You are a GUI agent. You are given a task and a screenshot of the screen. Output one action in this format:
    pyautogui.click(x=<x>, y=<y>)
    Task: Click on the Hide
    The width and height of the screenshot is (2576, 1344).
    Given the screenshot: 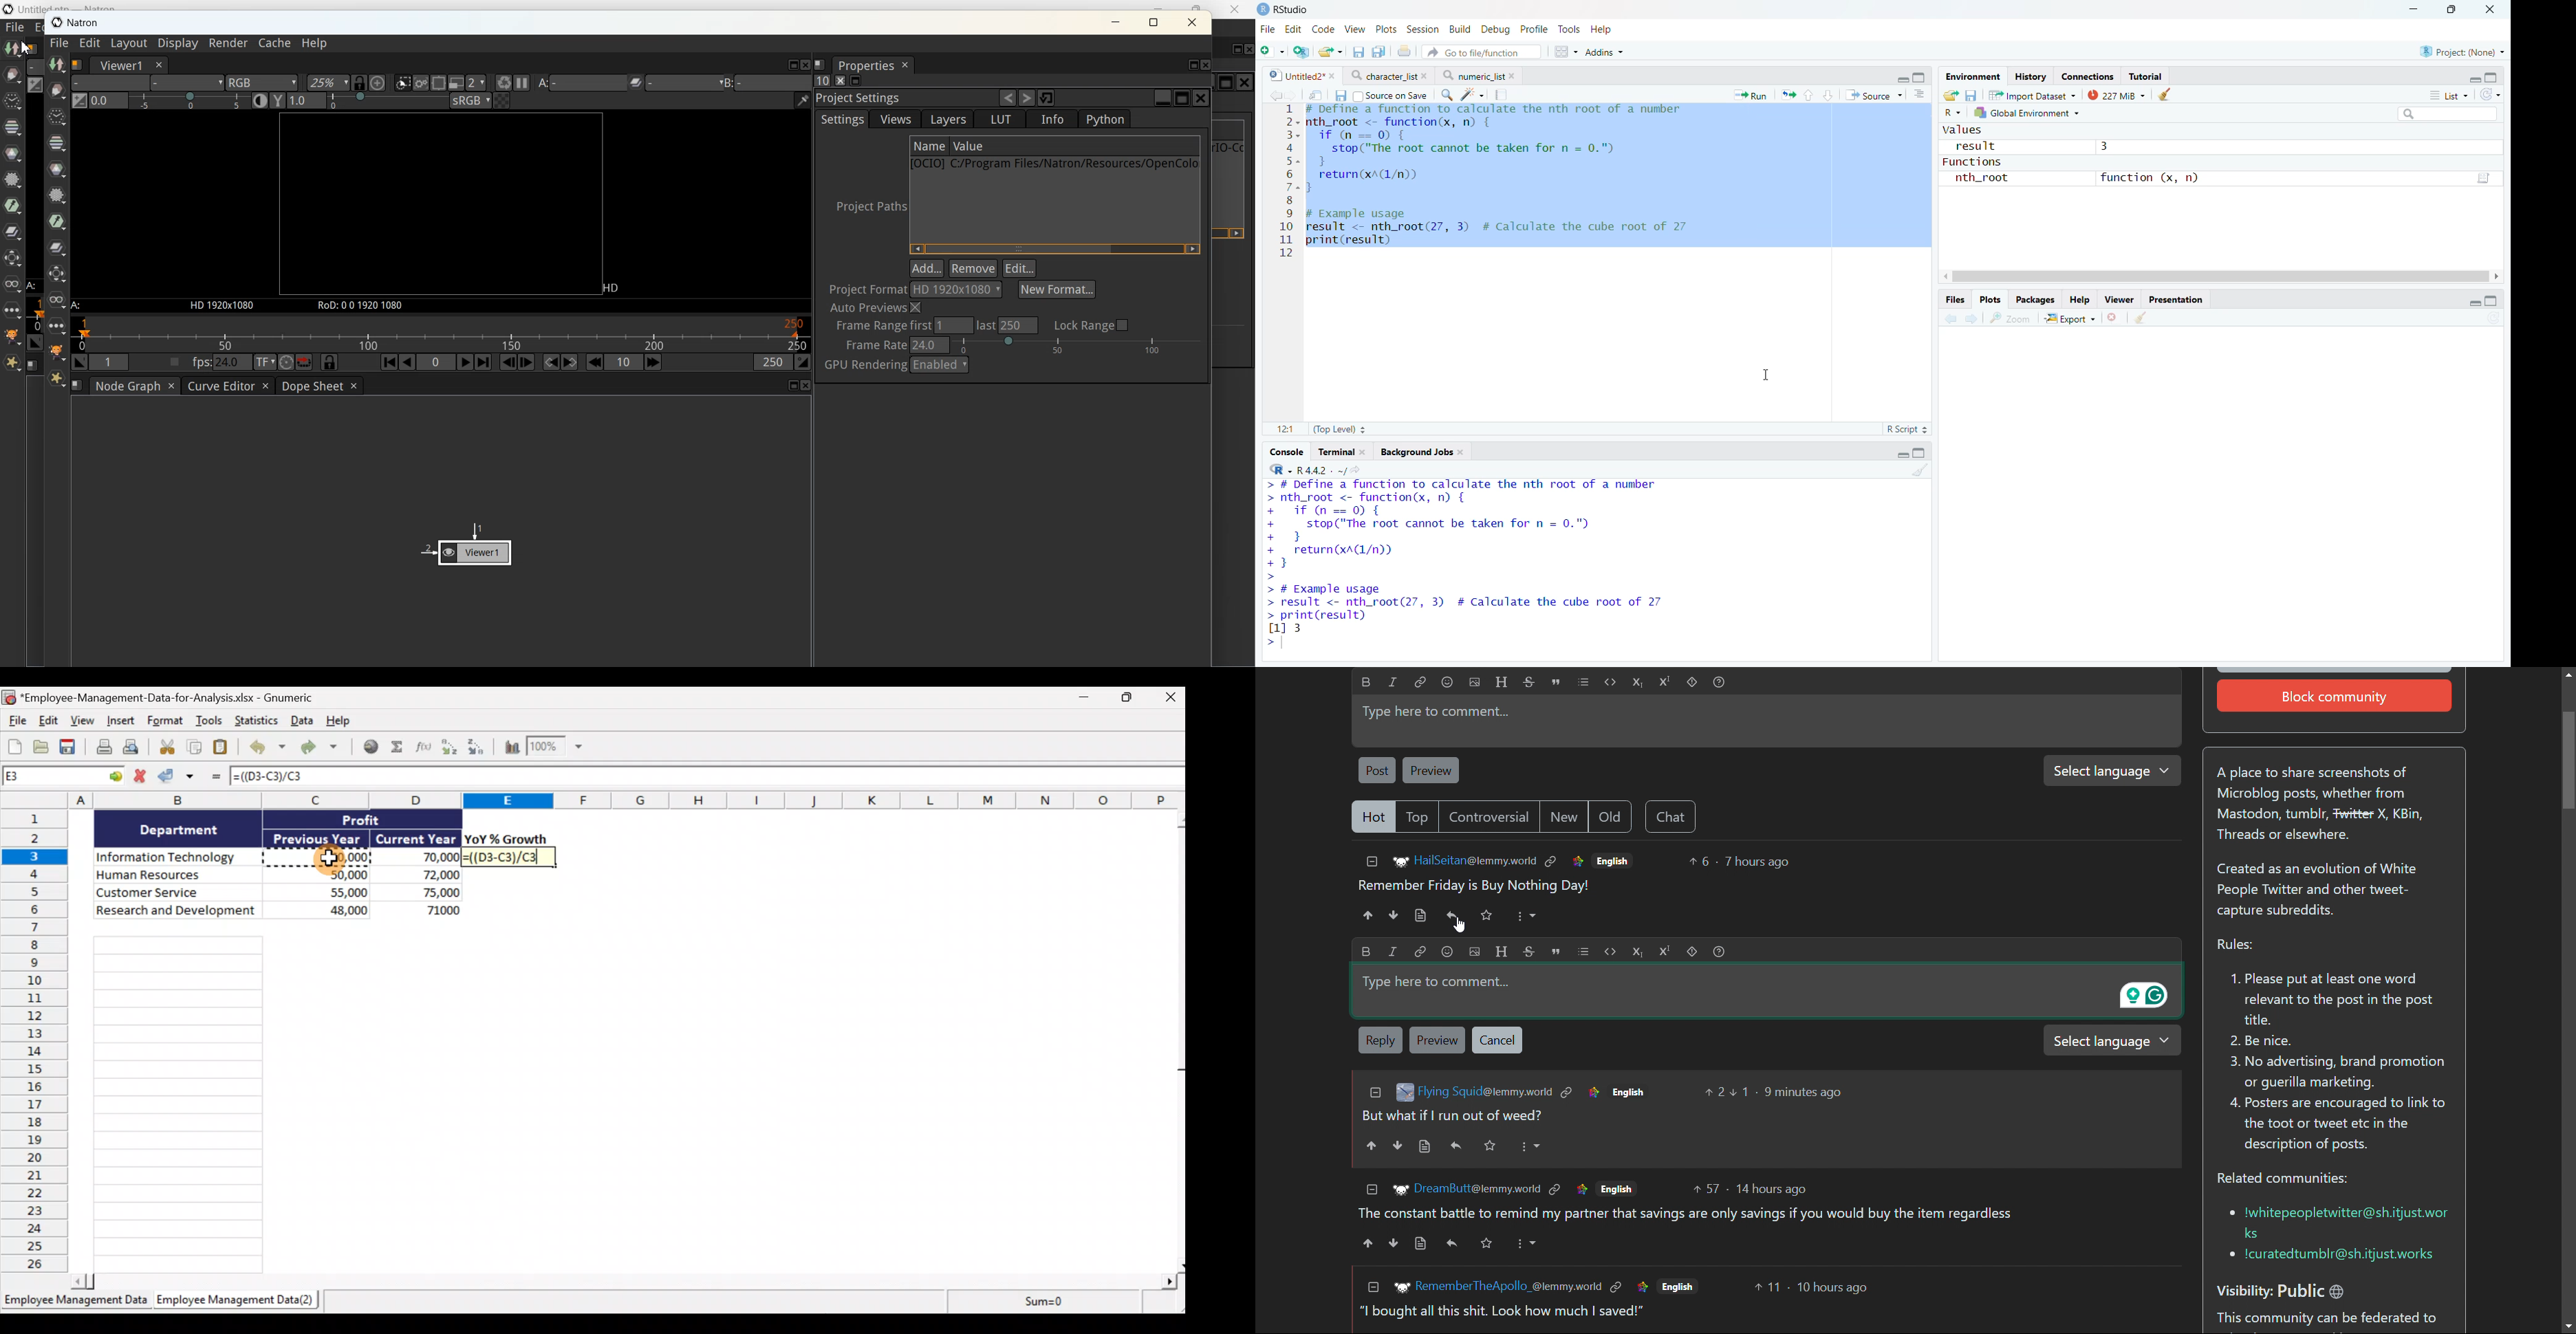 What is the action you would take?
    pyautogui.click(x=2475, y=78)
    